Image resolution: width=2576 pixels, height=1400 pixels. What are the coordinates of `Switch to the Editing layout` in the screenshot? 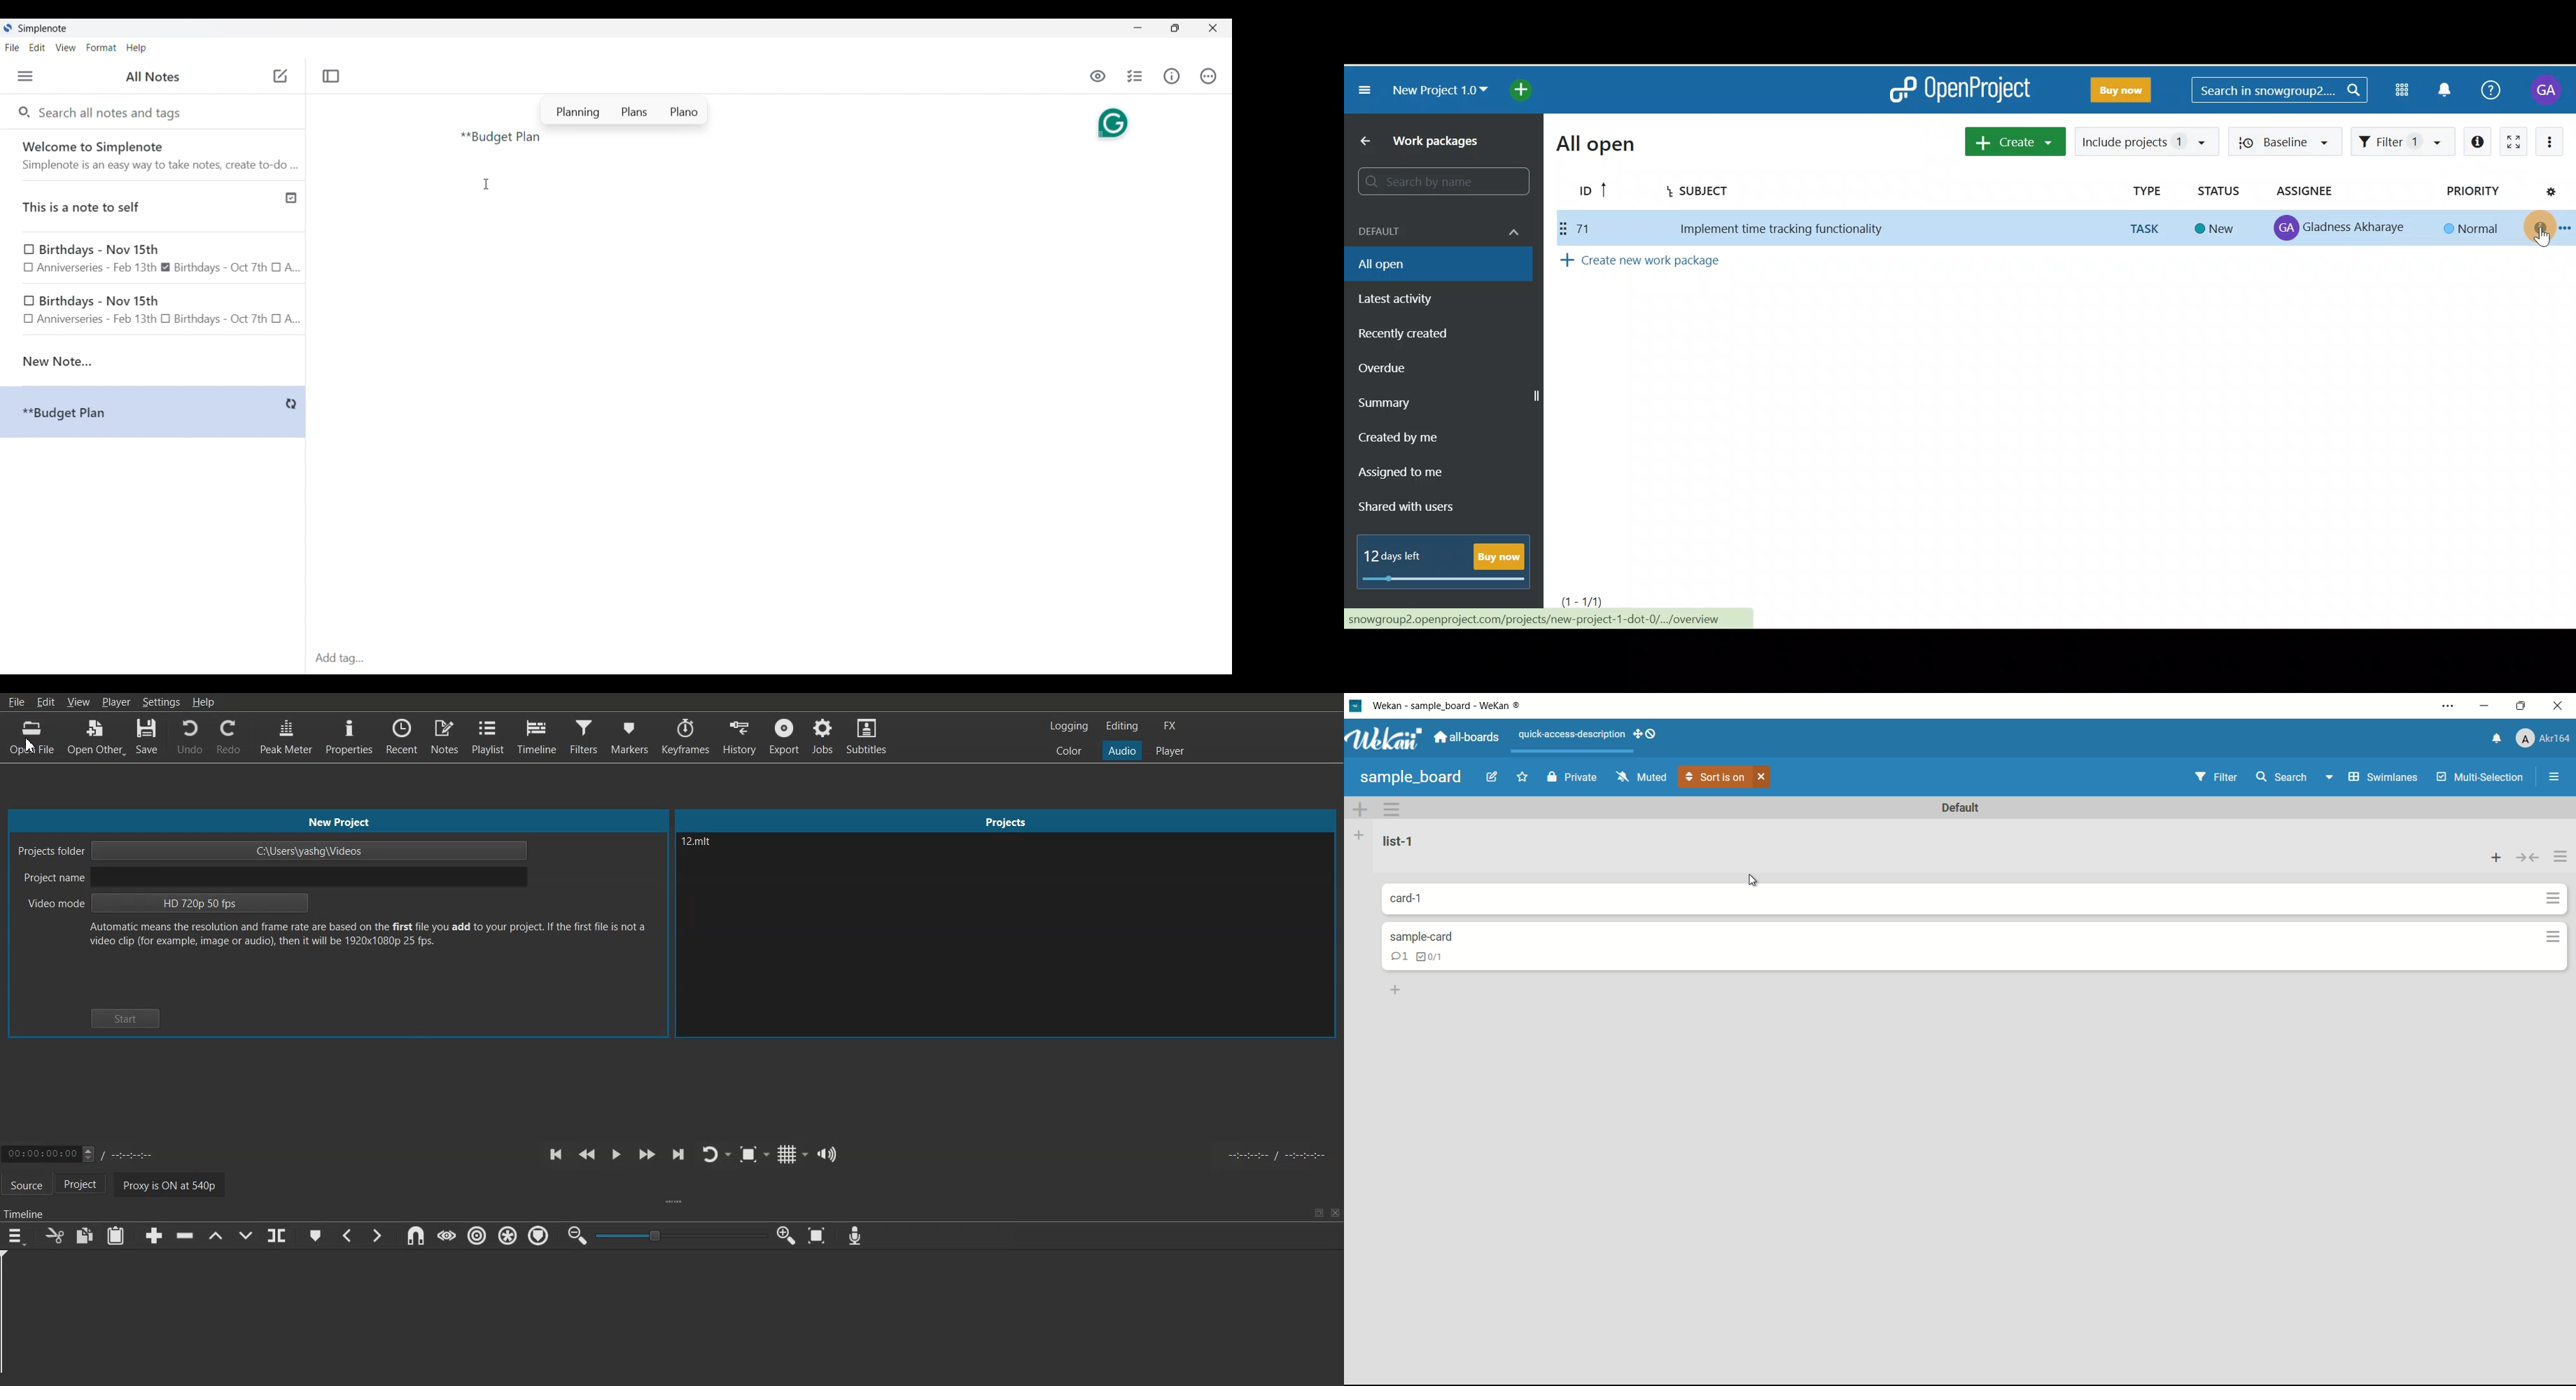 It's located at (1122, 725).